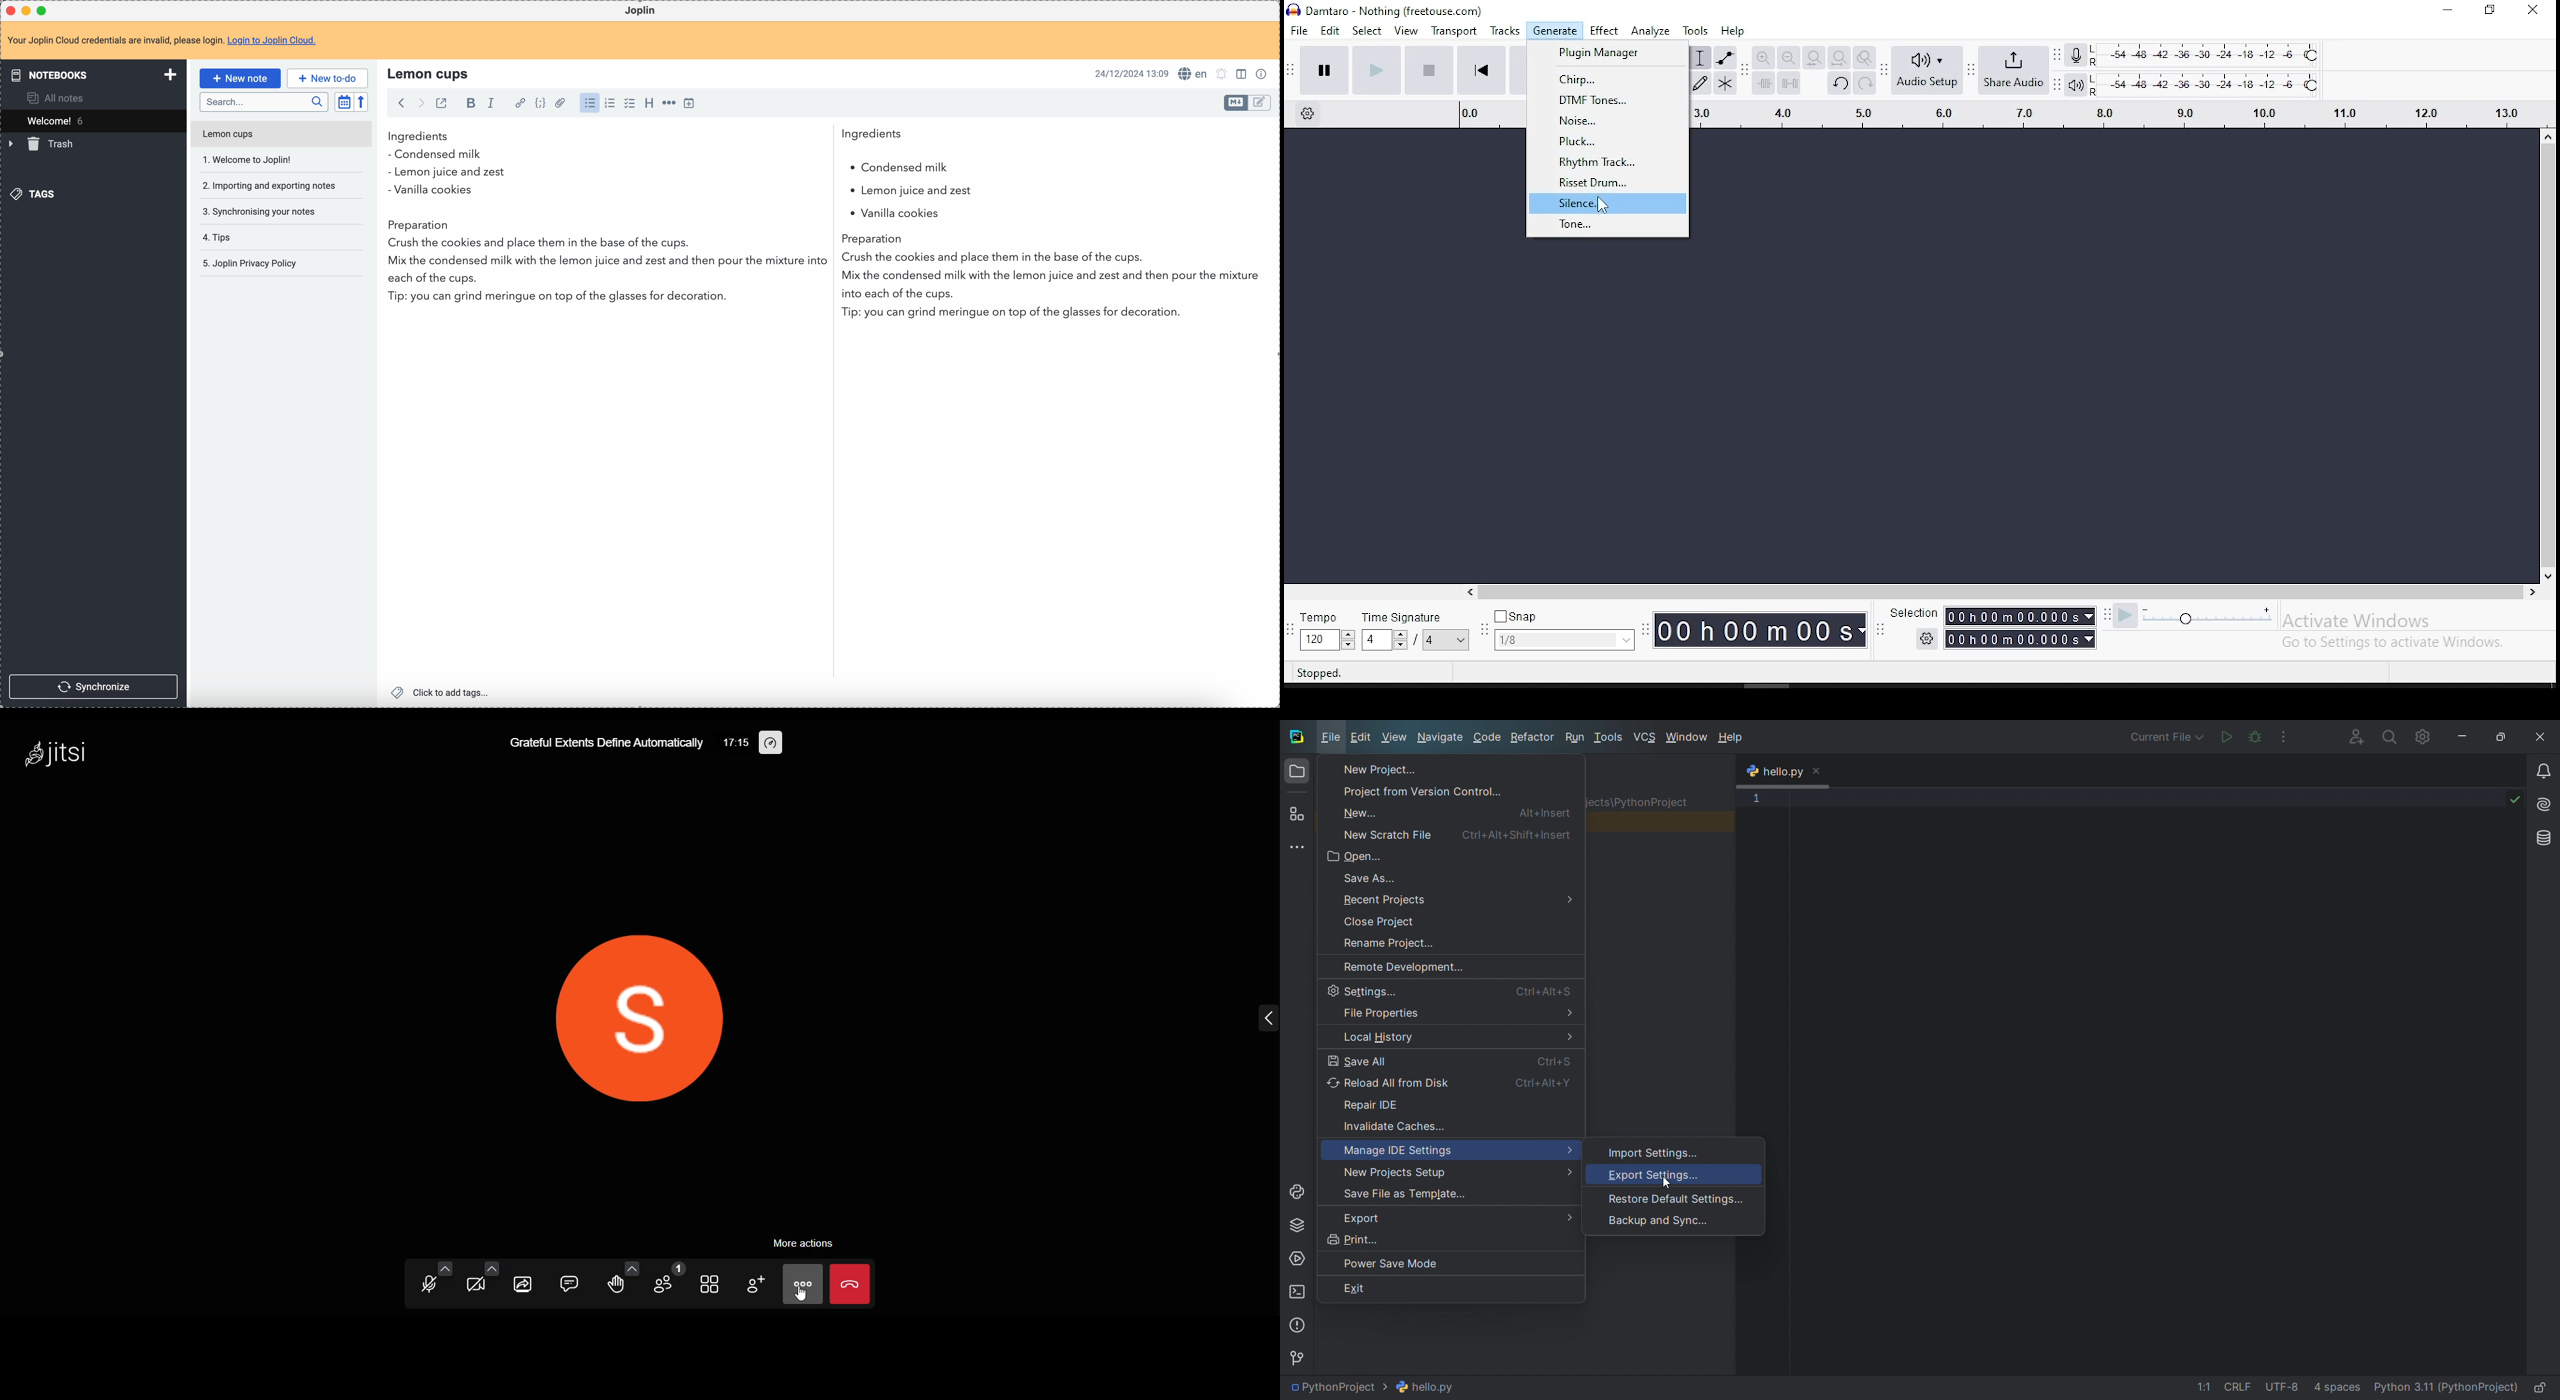 The width and height of the screenshot is (2576, 1400). Describe the element at coordinates (1451, 855) in the screenshot. I see `open` at that location.